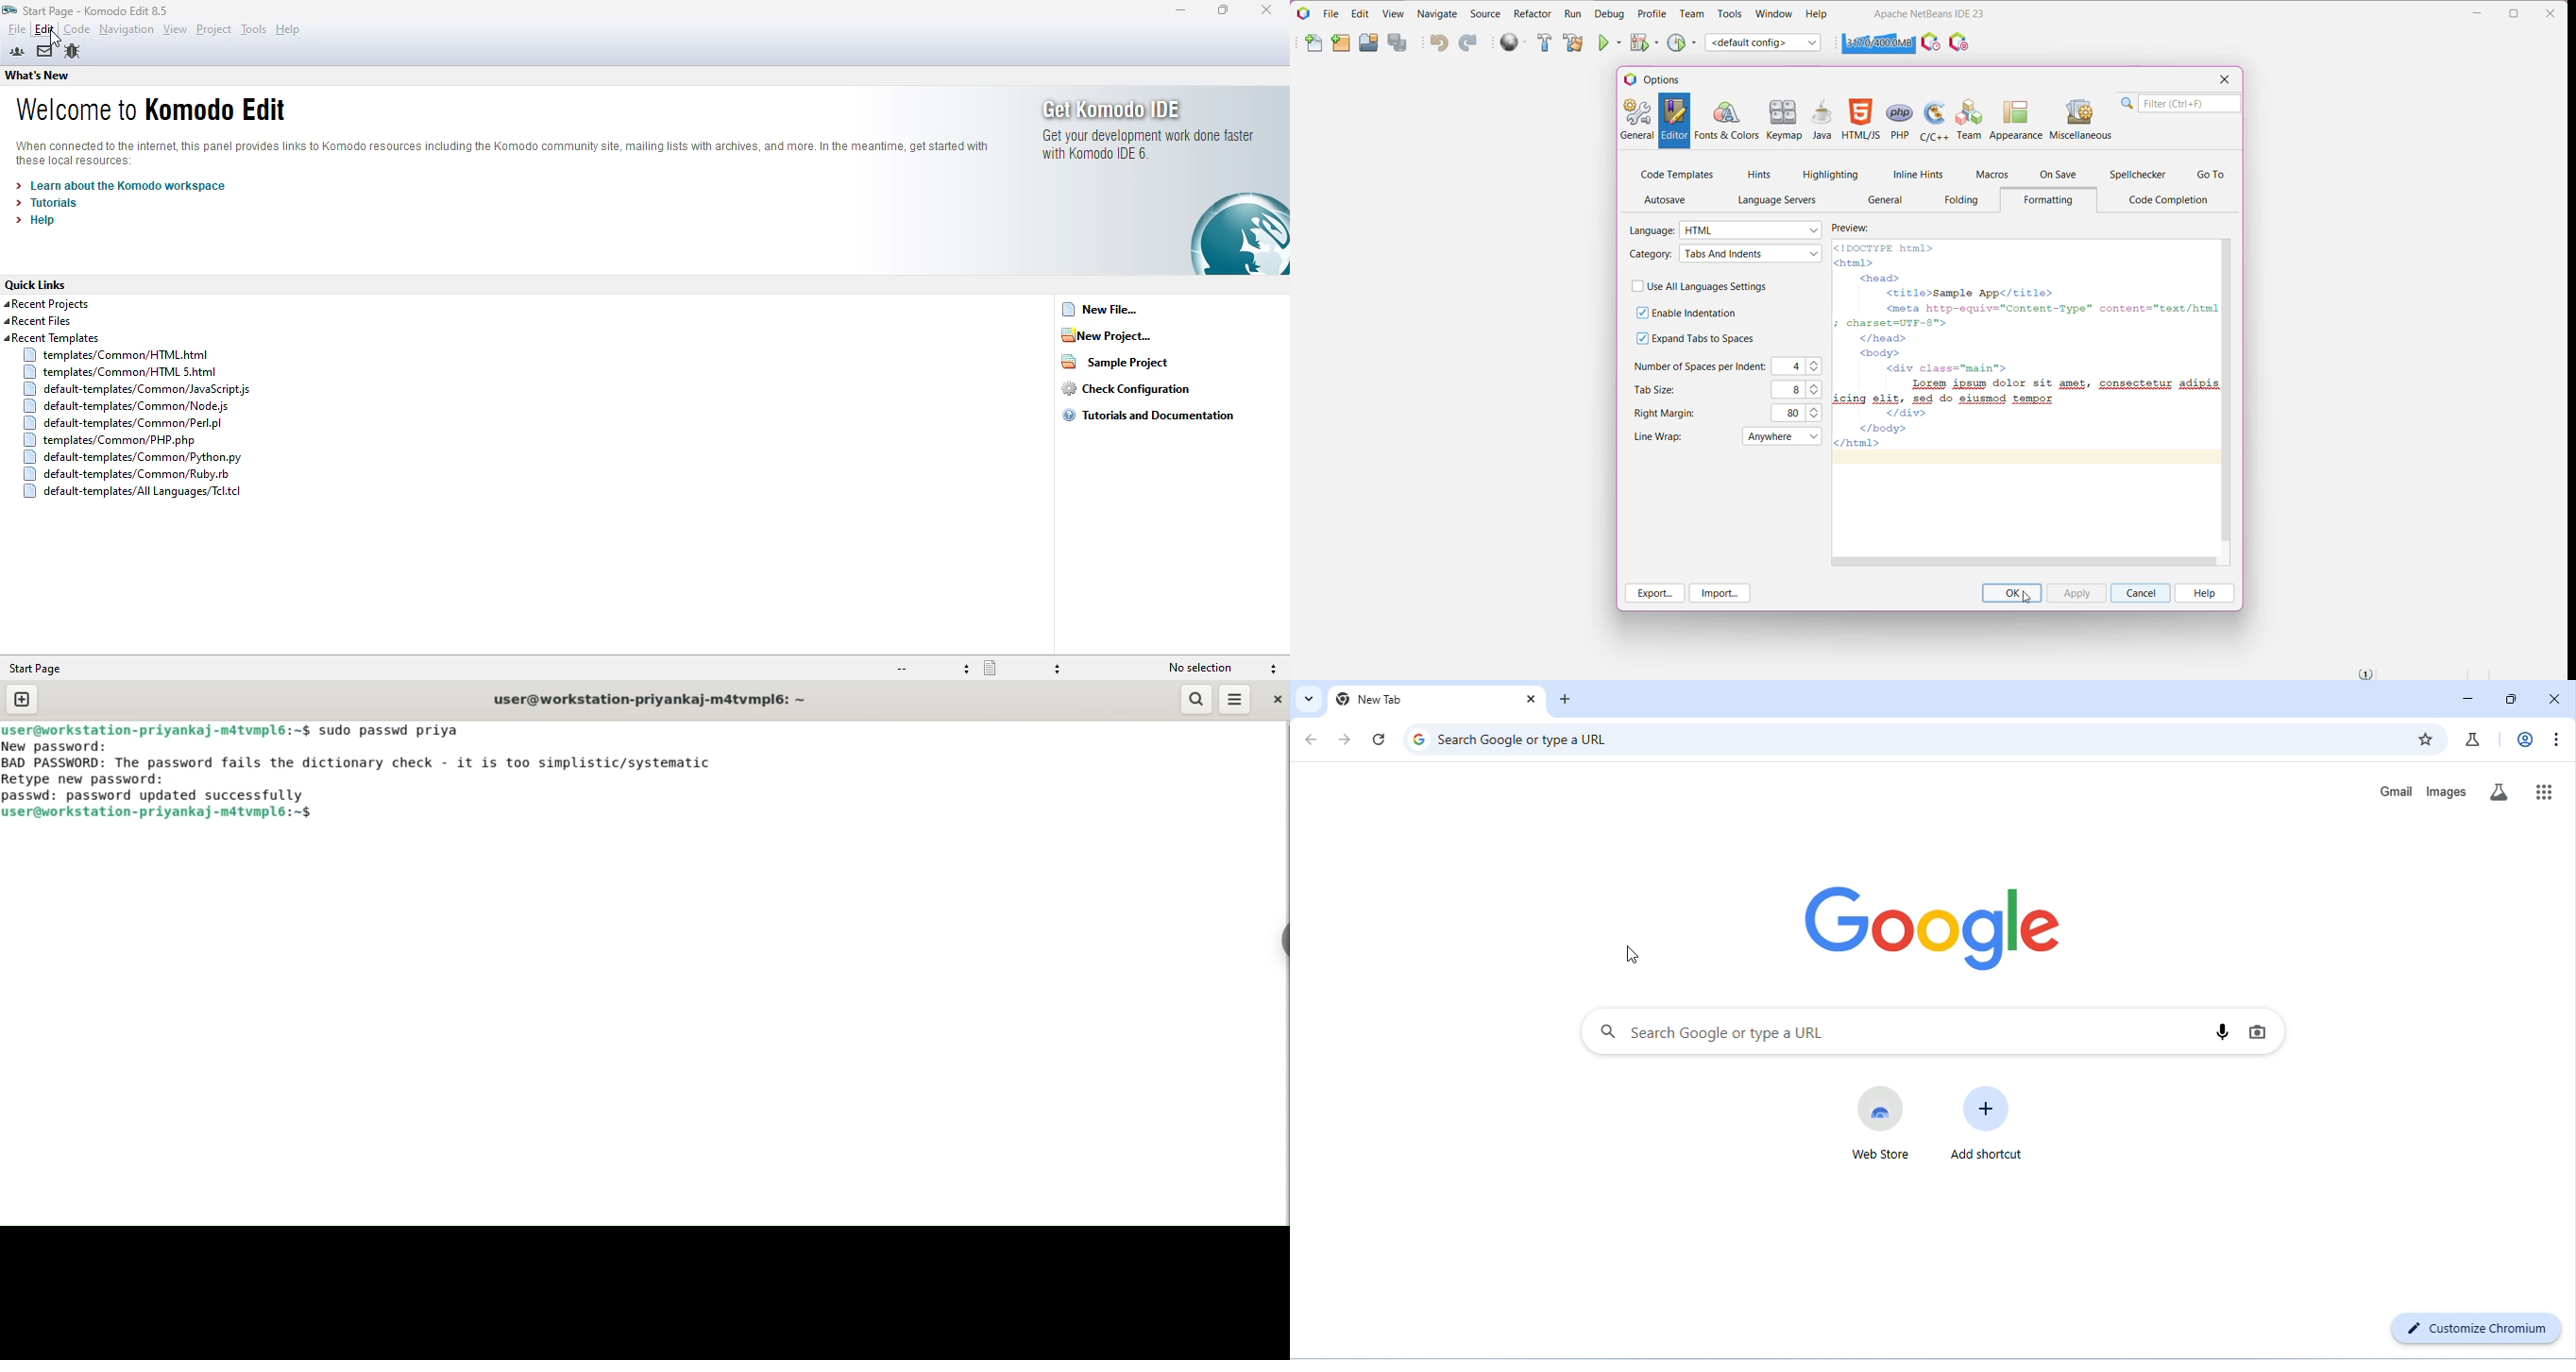 Image resolution: width=2576 pixels, height=1372 pixels. I want to click on Editor, so click(1674, 121).